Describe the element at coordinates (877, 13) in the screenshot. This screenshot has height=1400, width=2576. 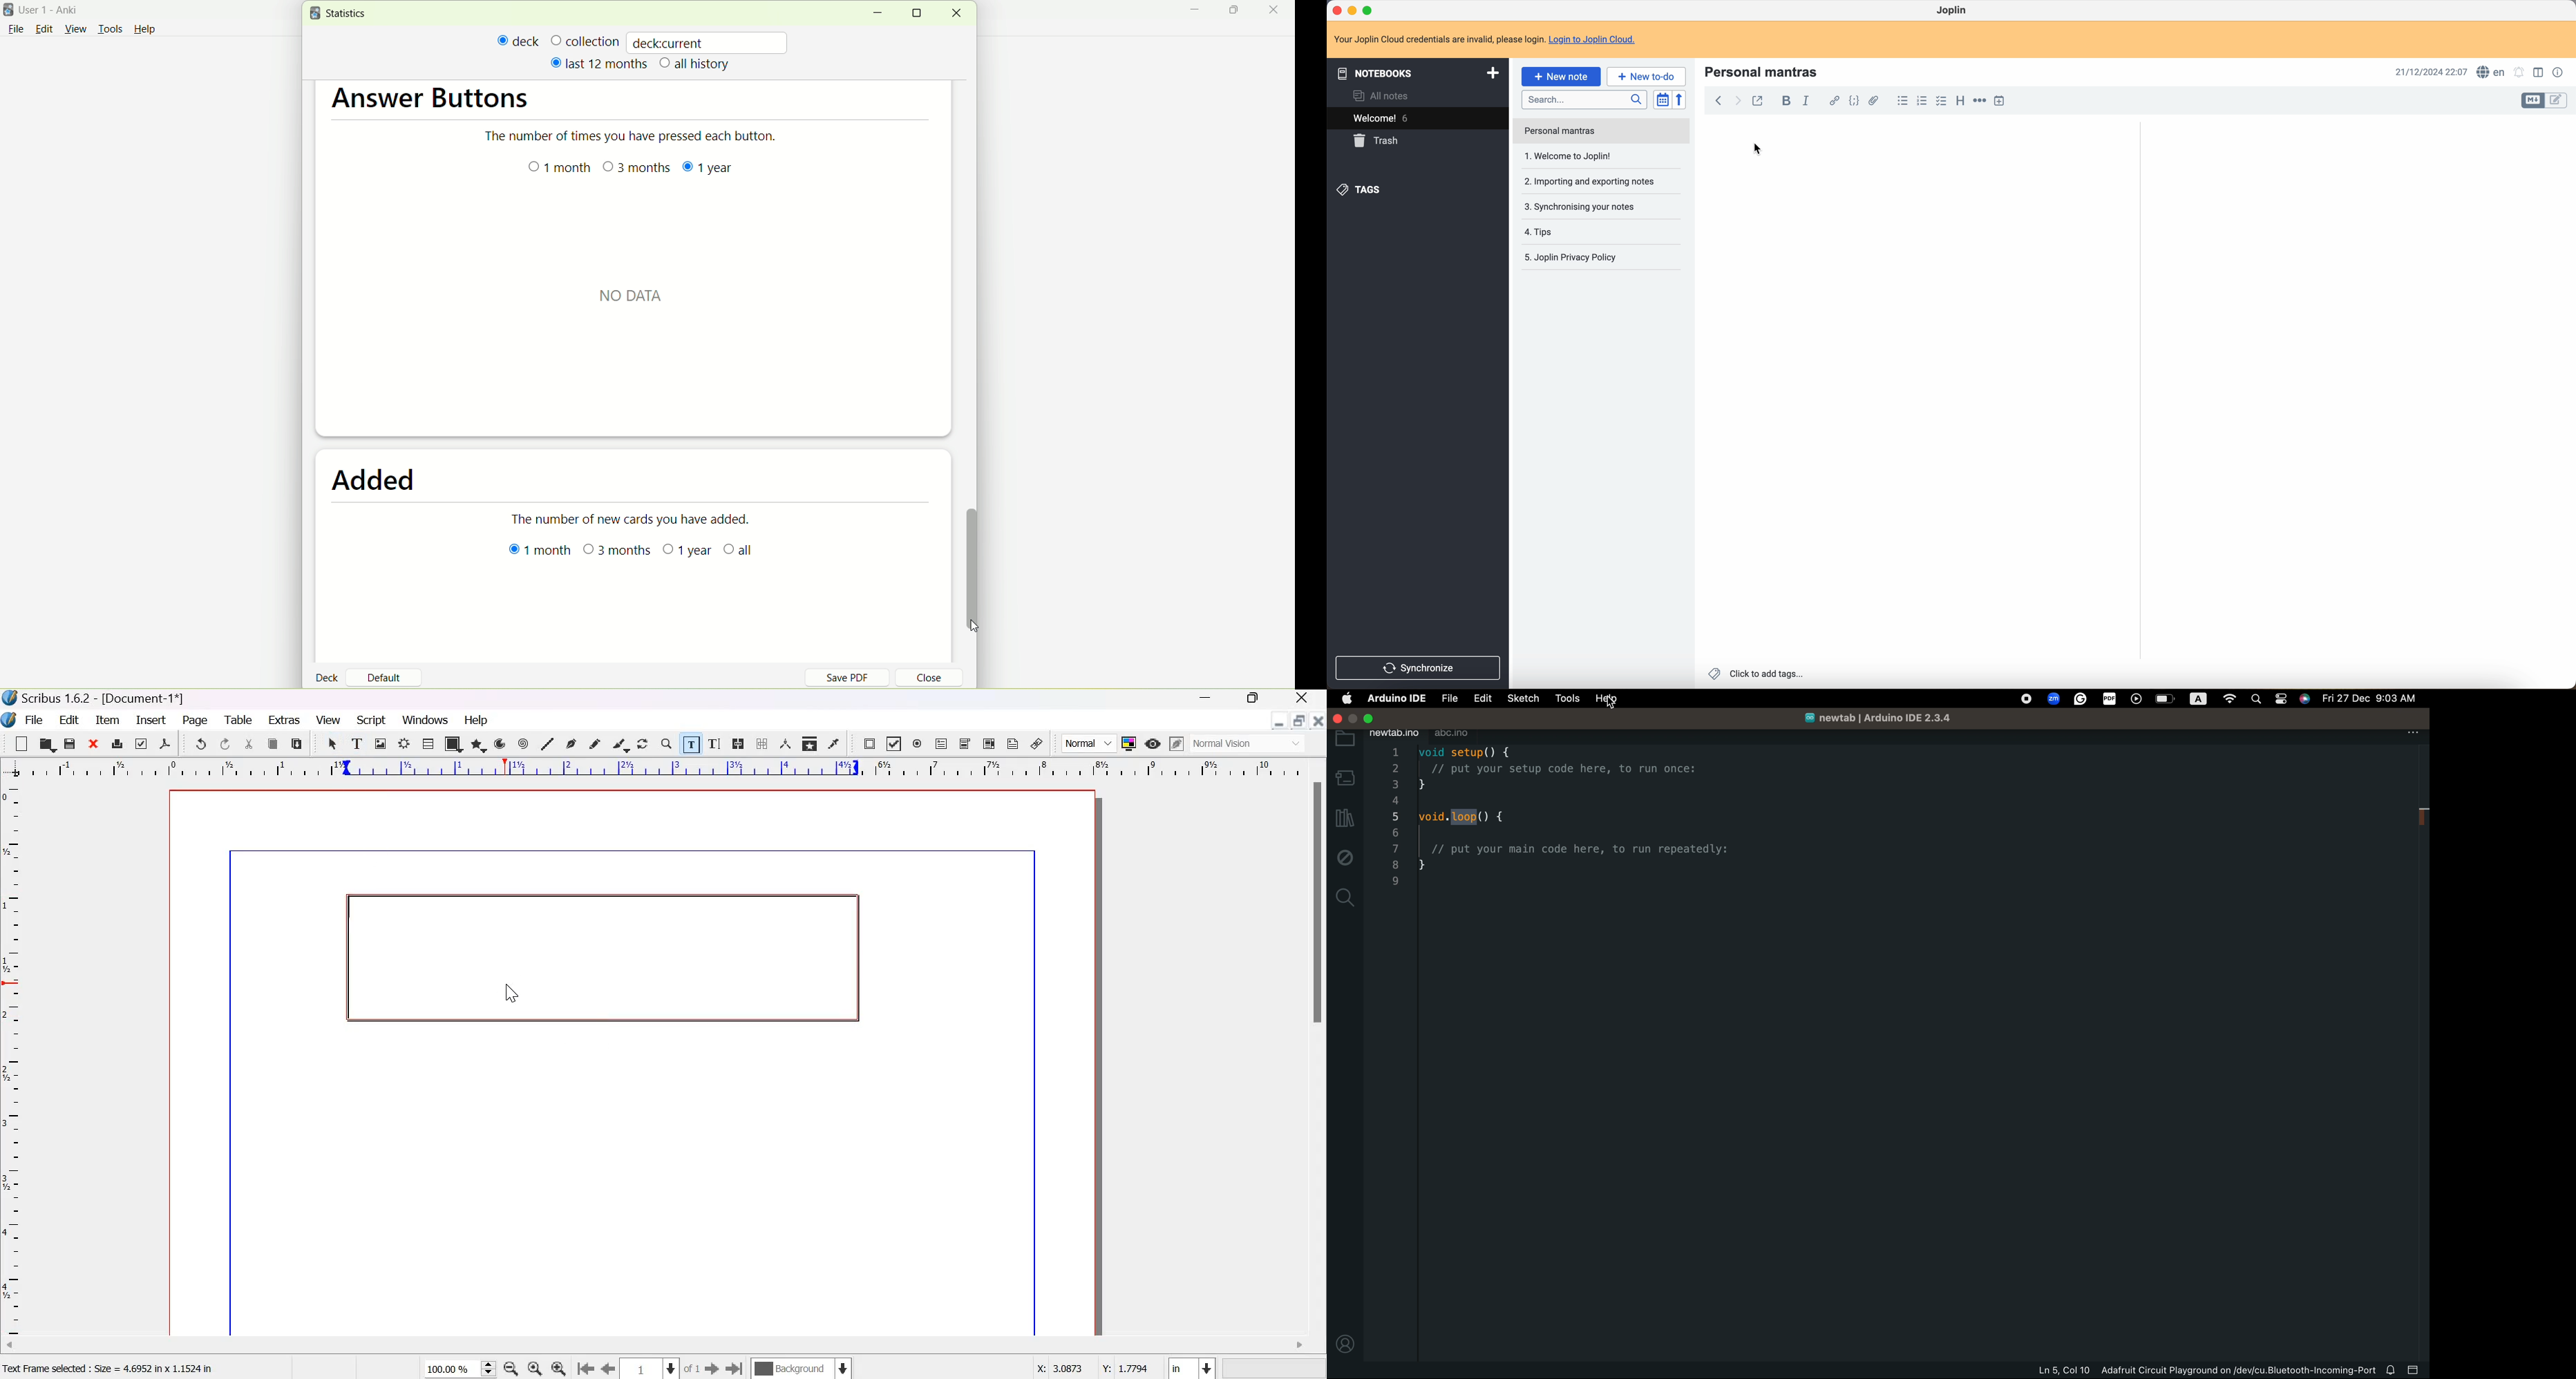
I see `minimize` at that location.